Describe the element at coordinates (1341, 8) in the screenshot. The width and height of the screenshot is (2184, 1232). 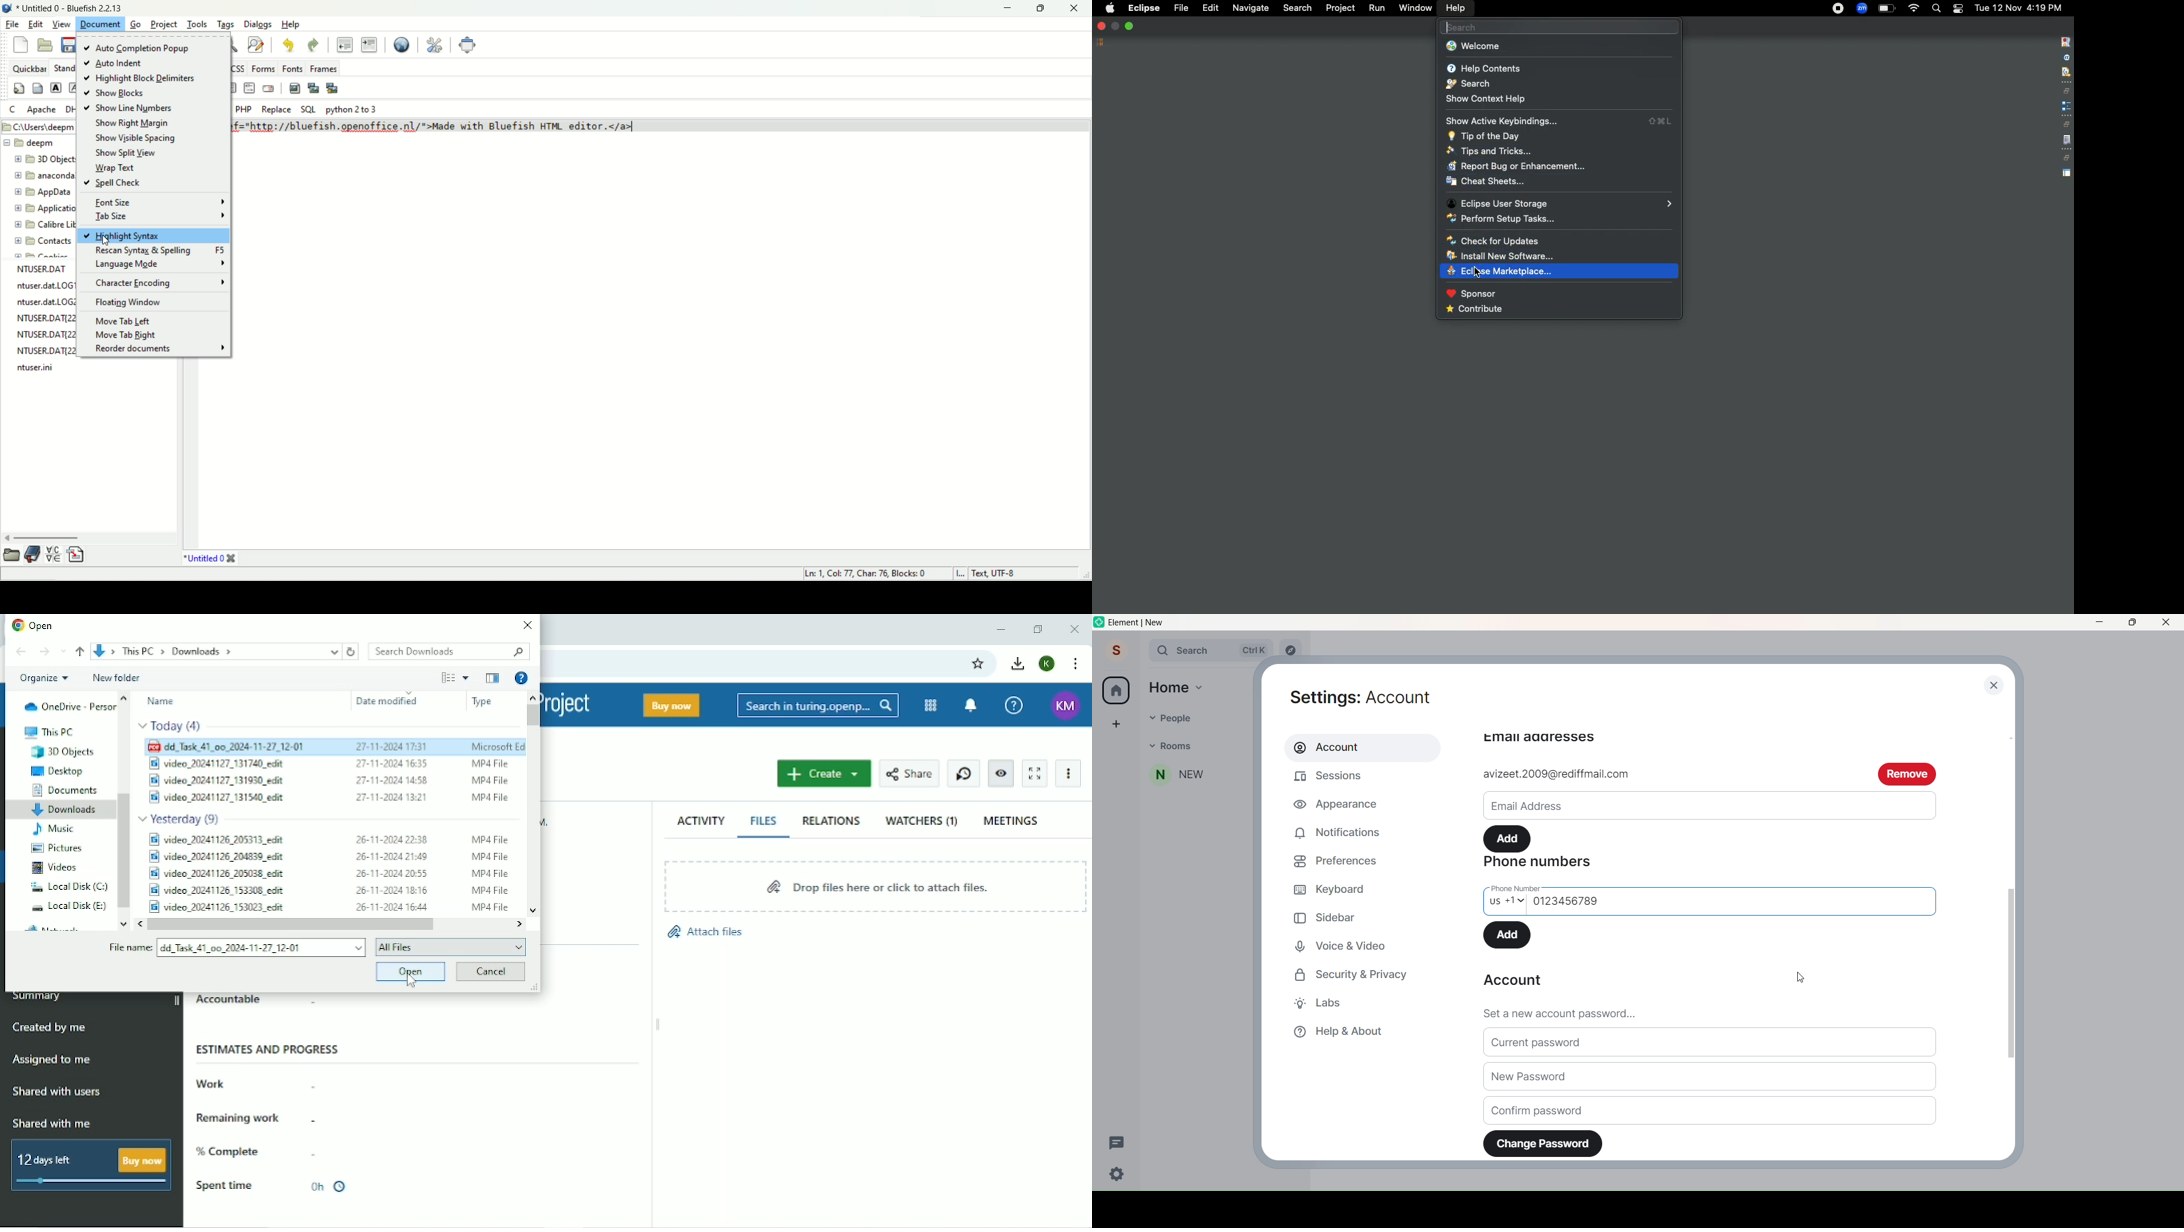
I see `Project` at that location.